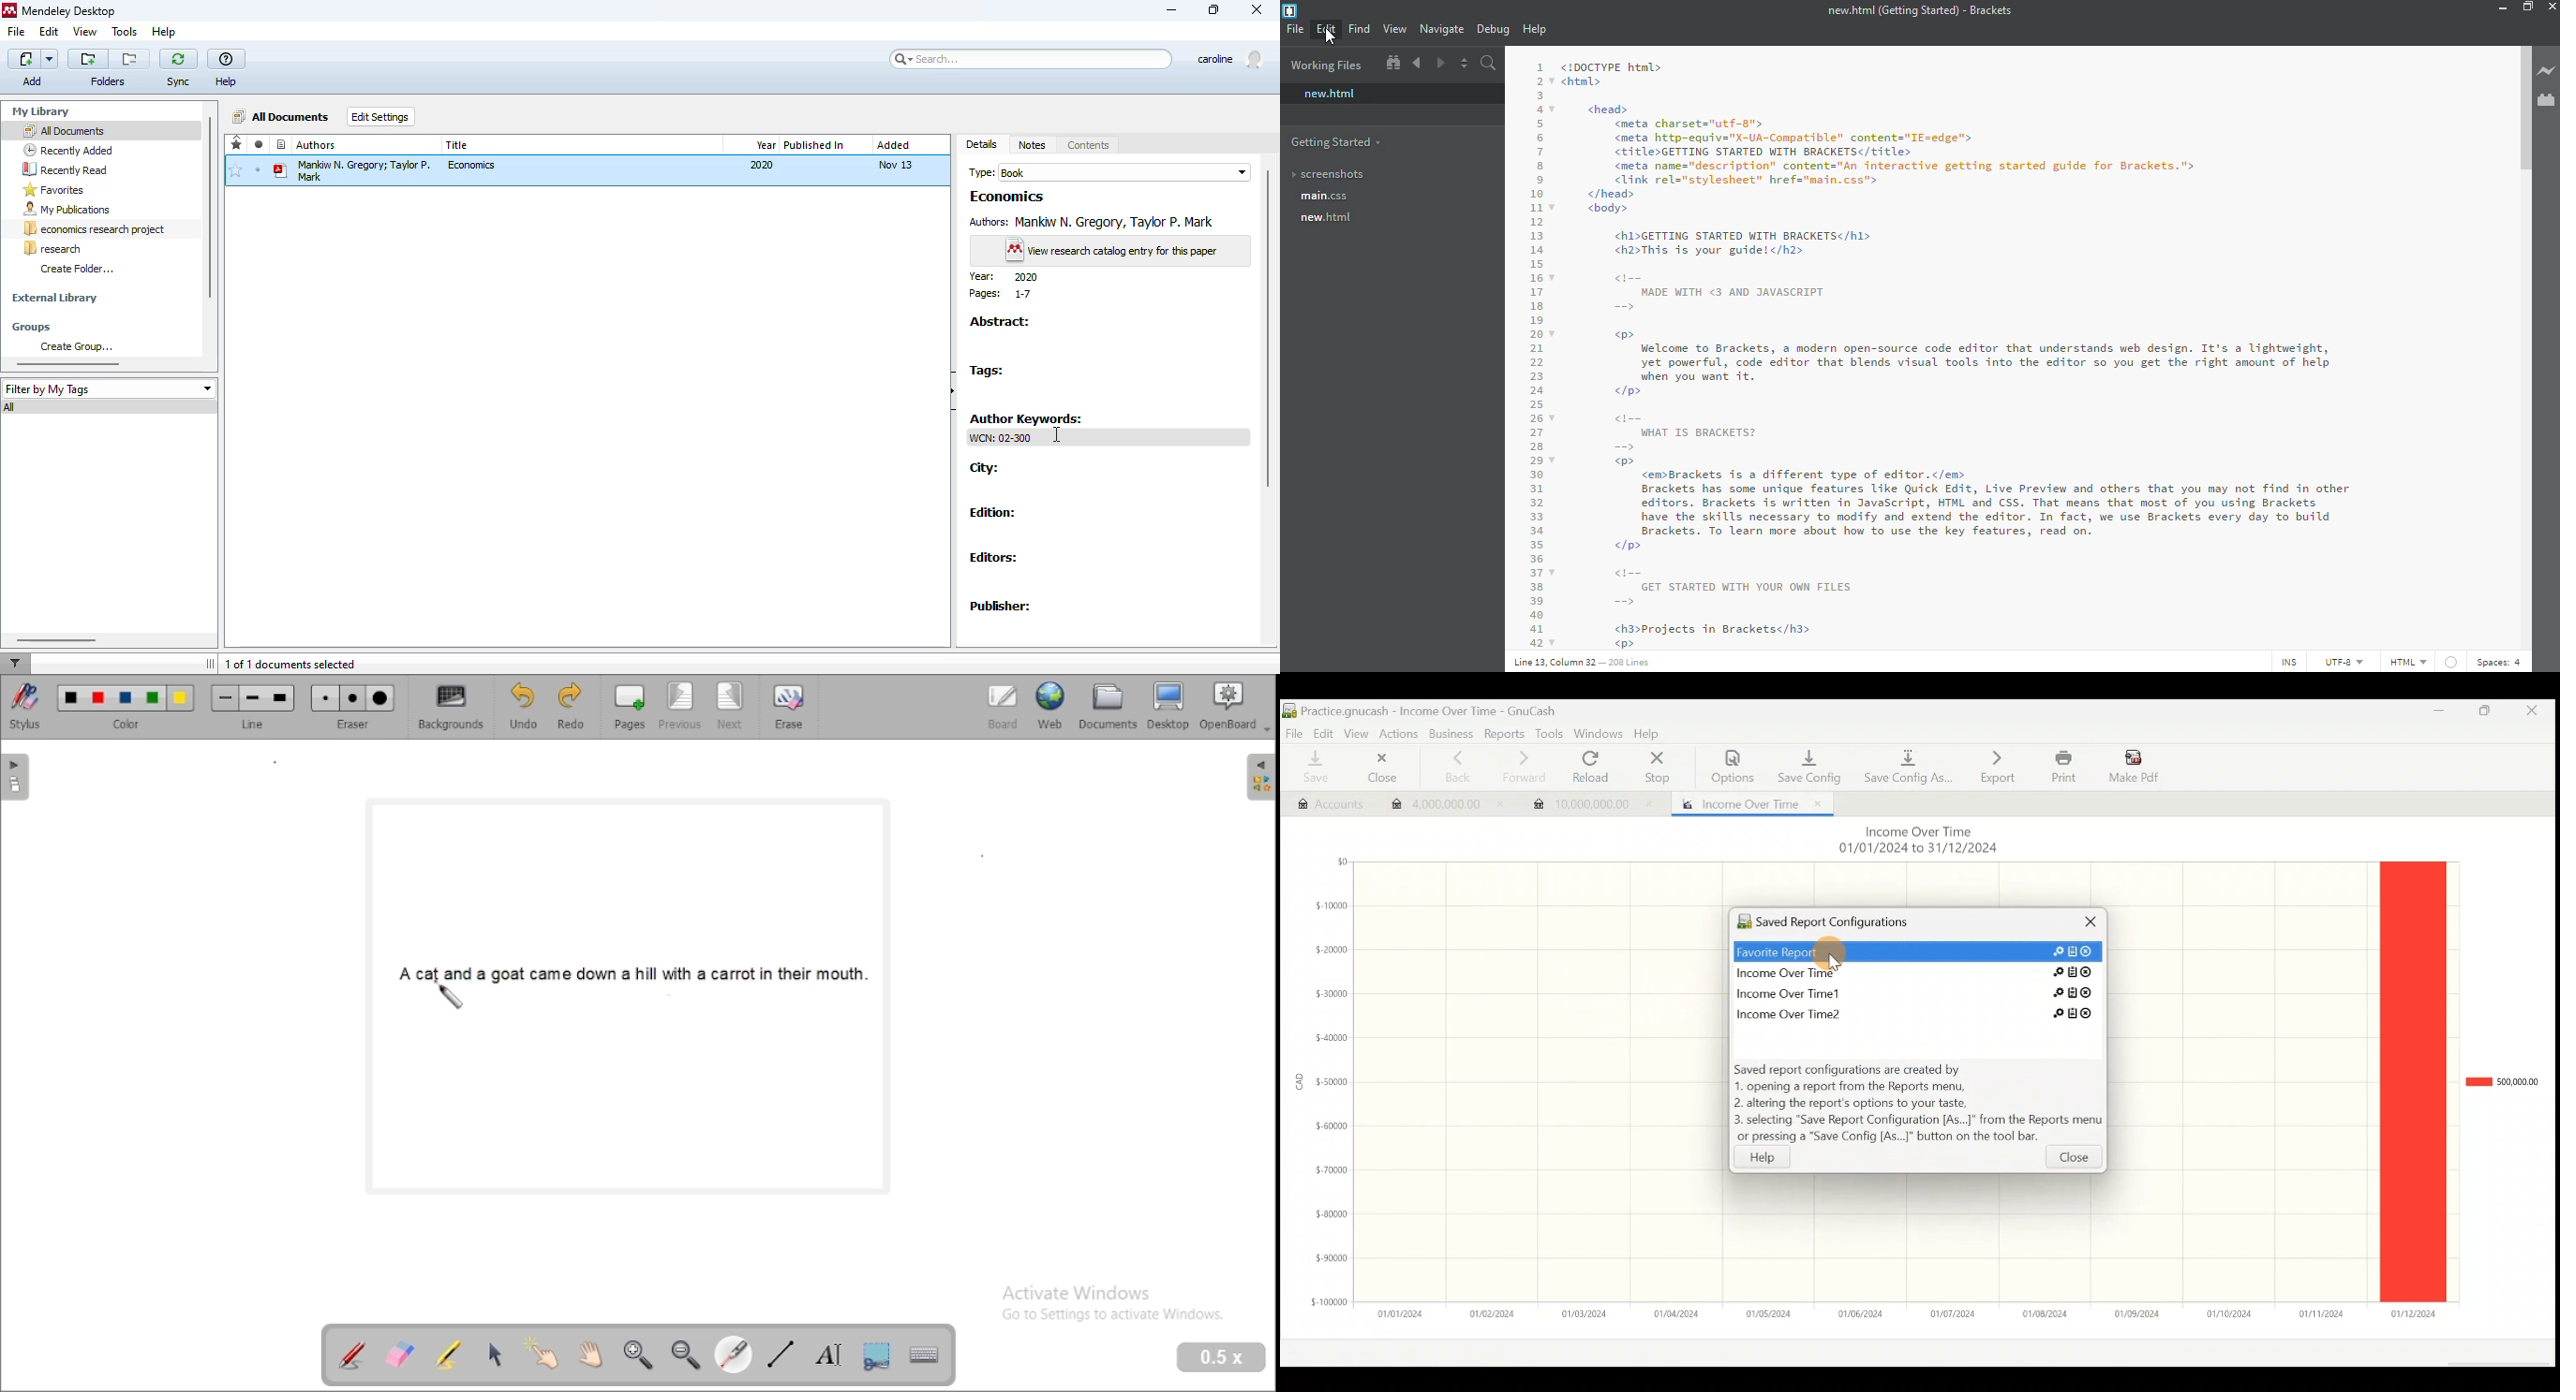 This screenshot has height=1400, width=2576. What do you see at coordinates (473, 165) in the screenshot?
I see `economics` at bounding box center [473, 165].